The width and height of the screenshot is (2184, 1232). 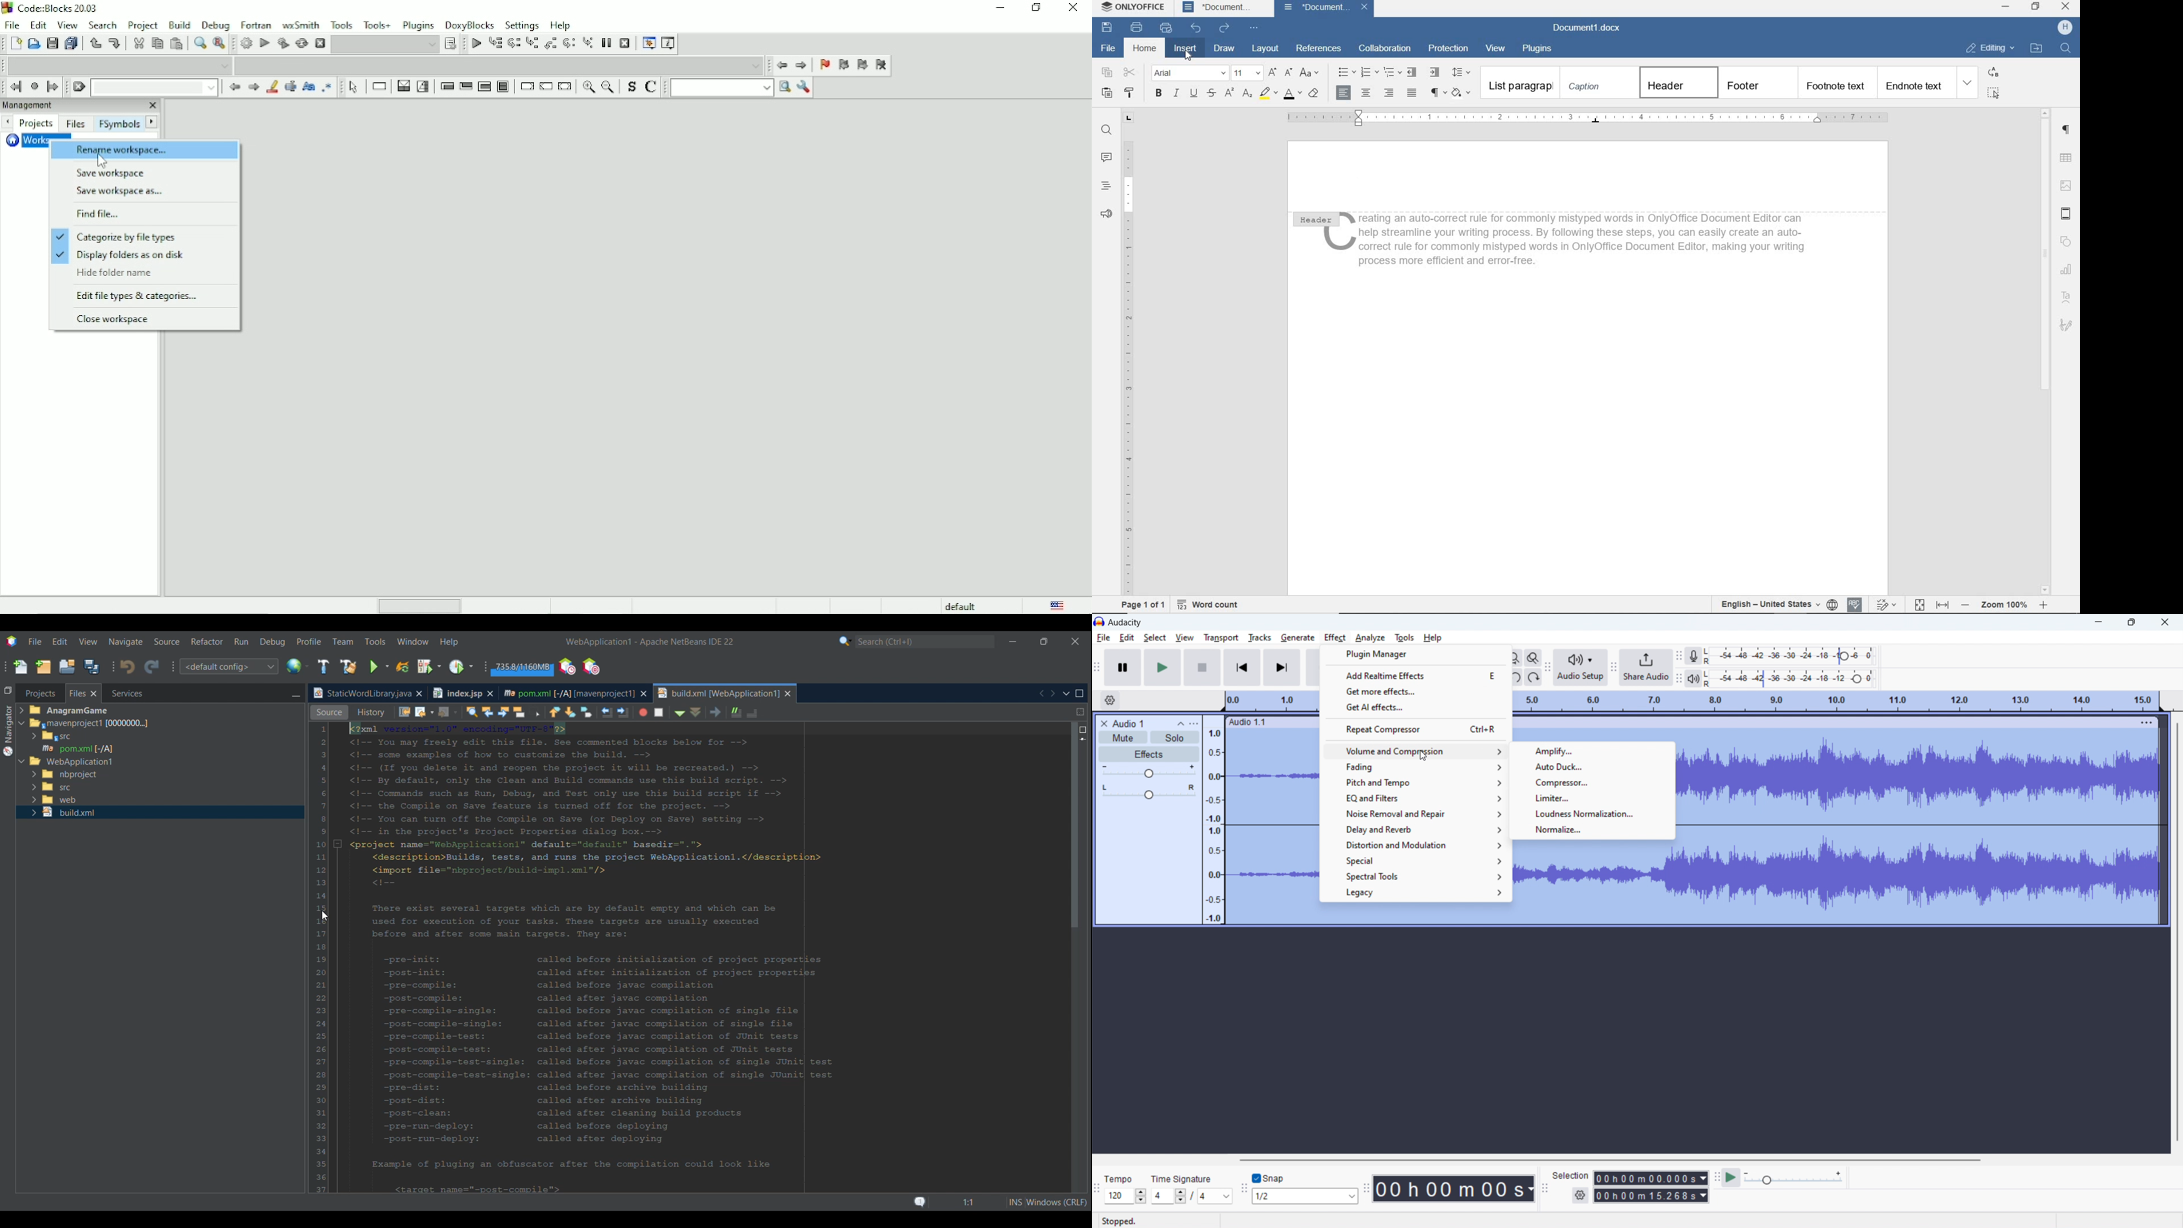 What do you see at coordinates (256, 24) in the screenshot?
I see `Fortran` at bounding box center [256, 24].